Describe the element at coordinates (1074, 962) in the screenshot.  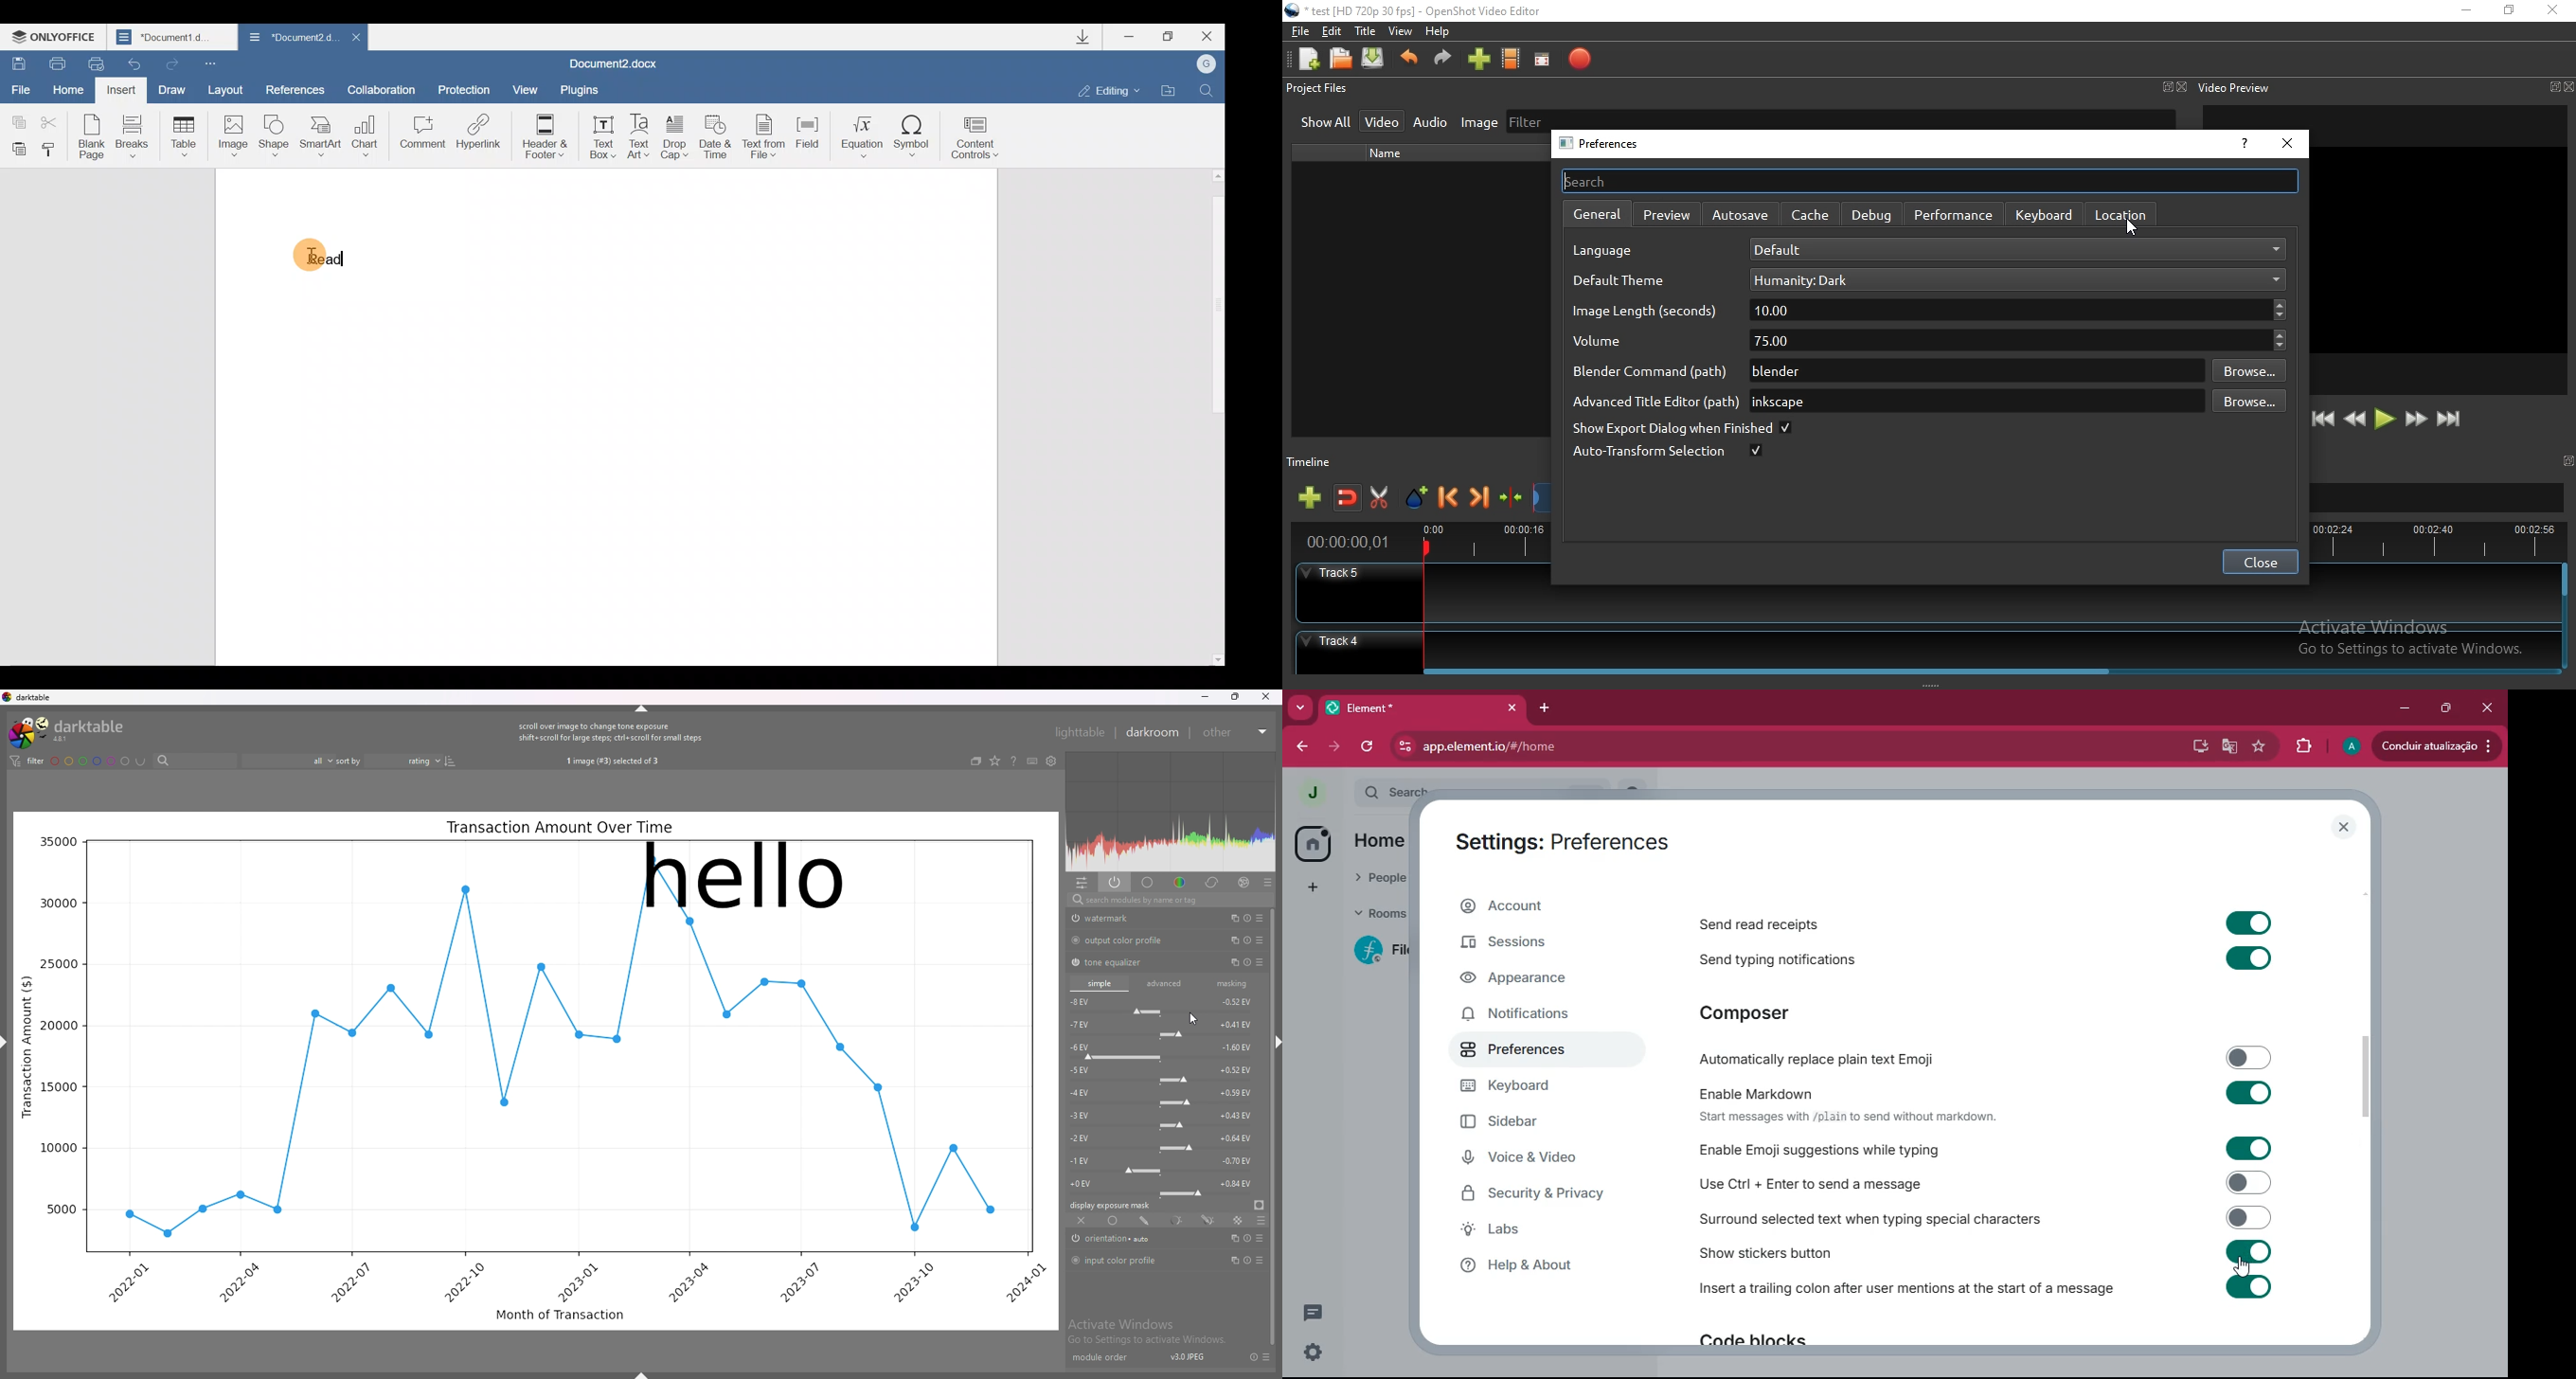
I see `switch off/on` at that location.